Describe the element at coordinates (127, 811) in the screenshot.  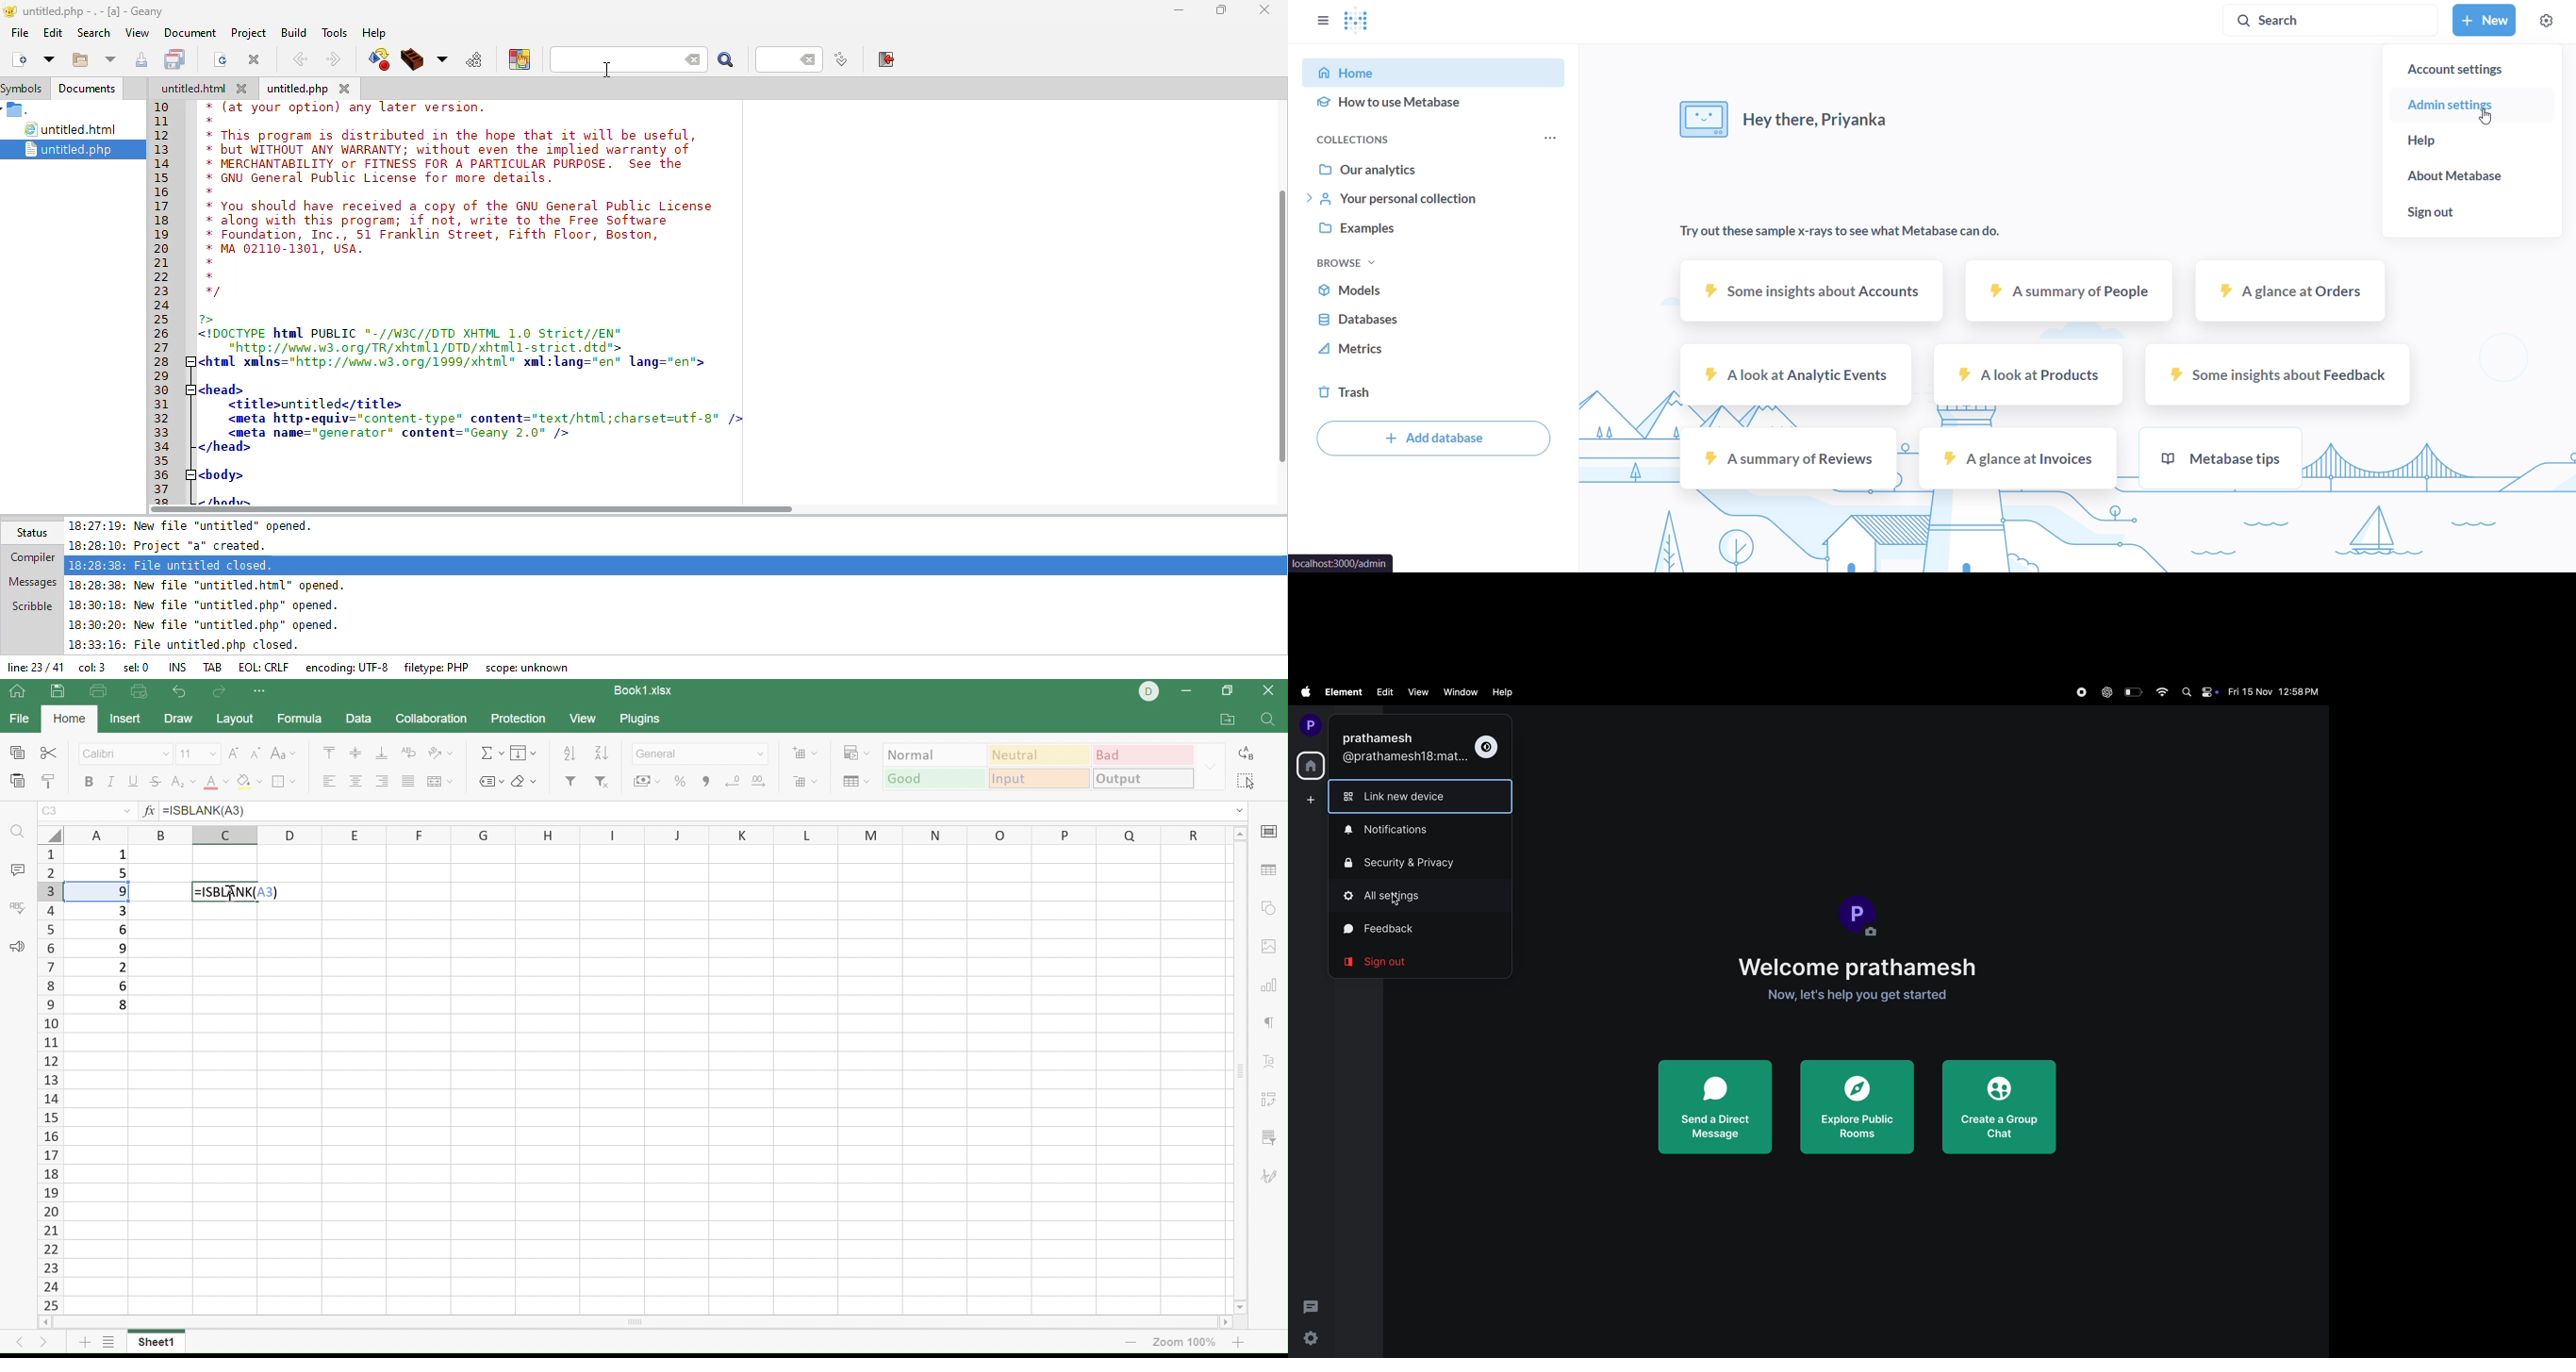
I see `Drop down` at that location.